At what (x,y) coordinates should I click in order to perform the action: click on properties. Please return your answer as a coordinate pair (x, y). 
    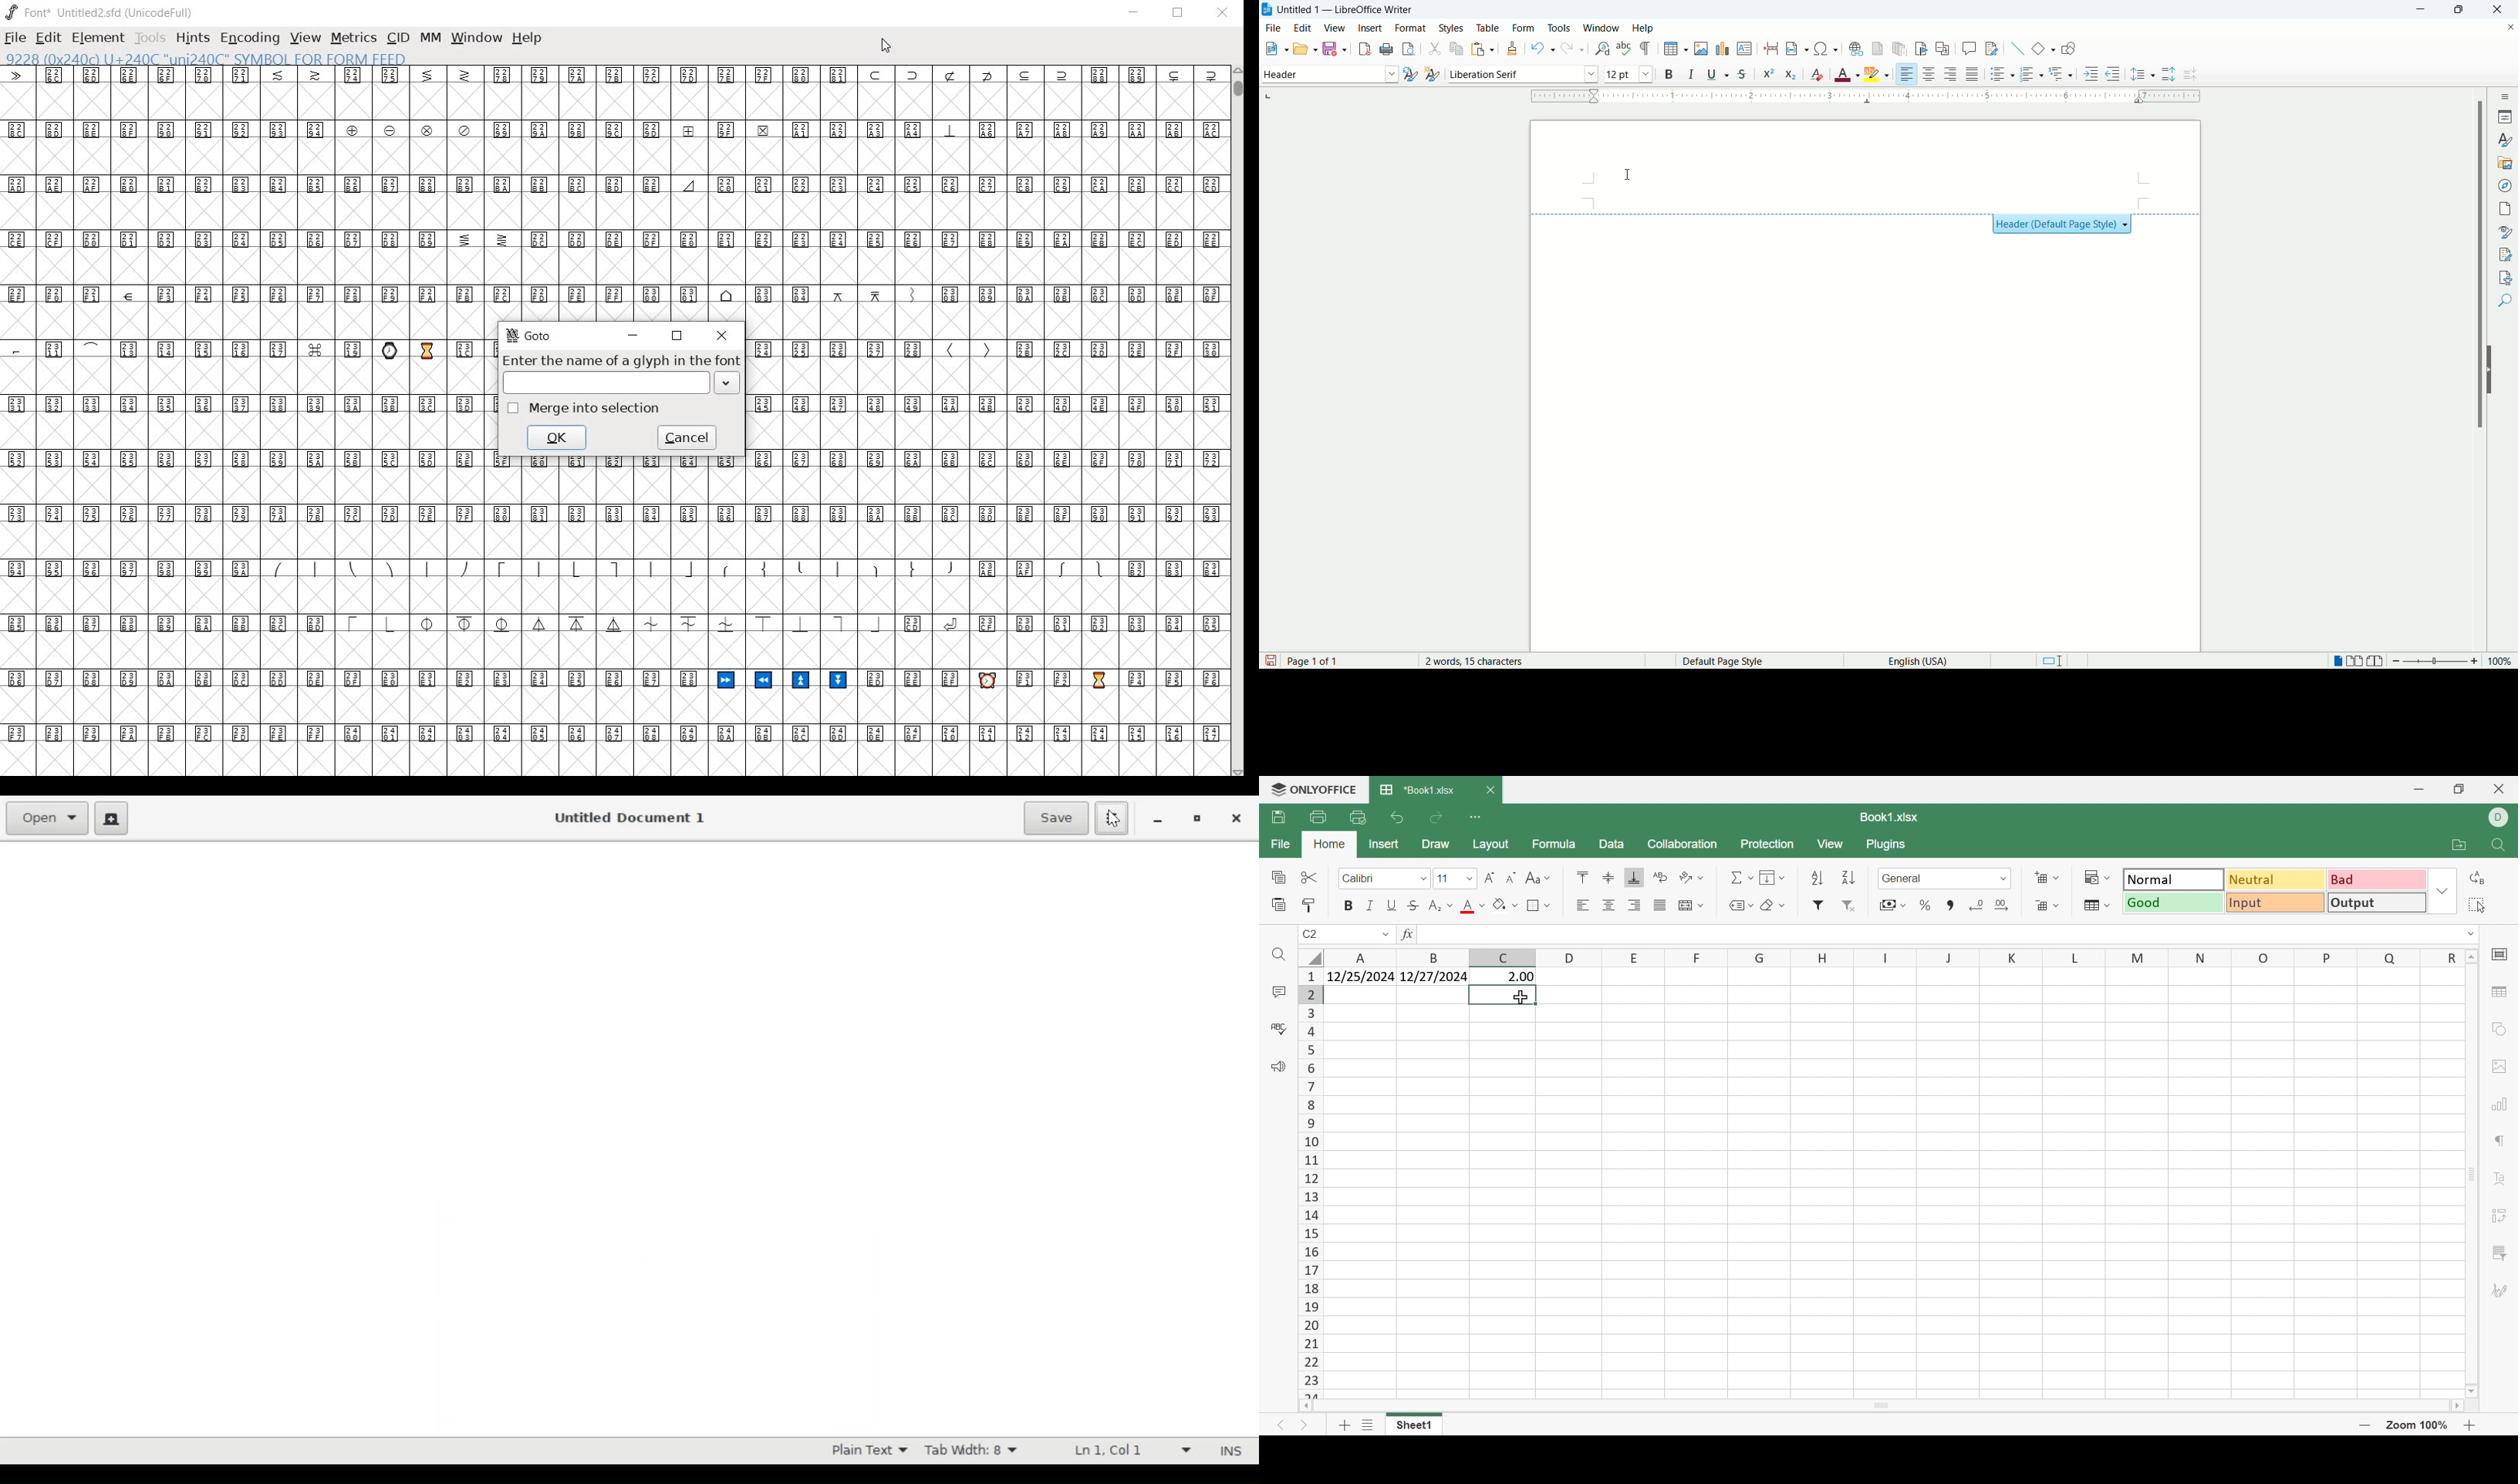
    Looking at the image, I should click on (2506, 116).